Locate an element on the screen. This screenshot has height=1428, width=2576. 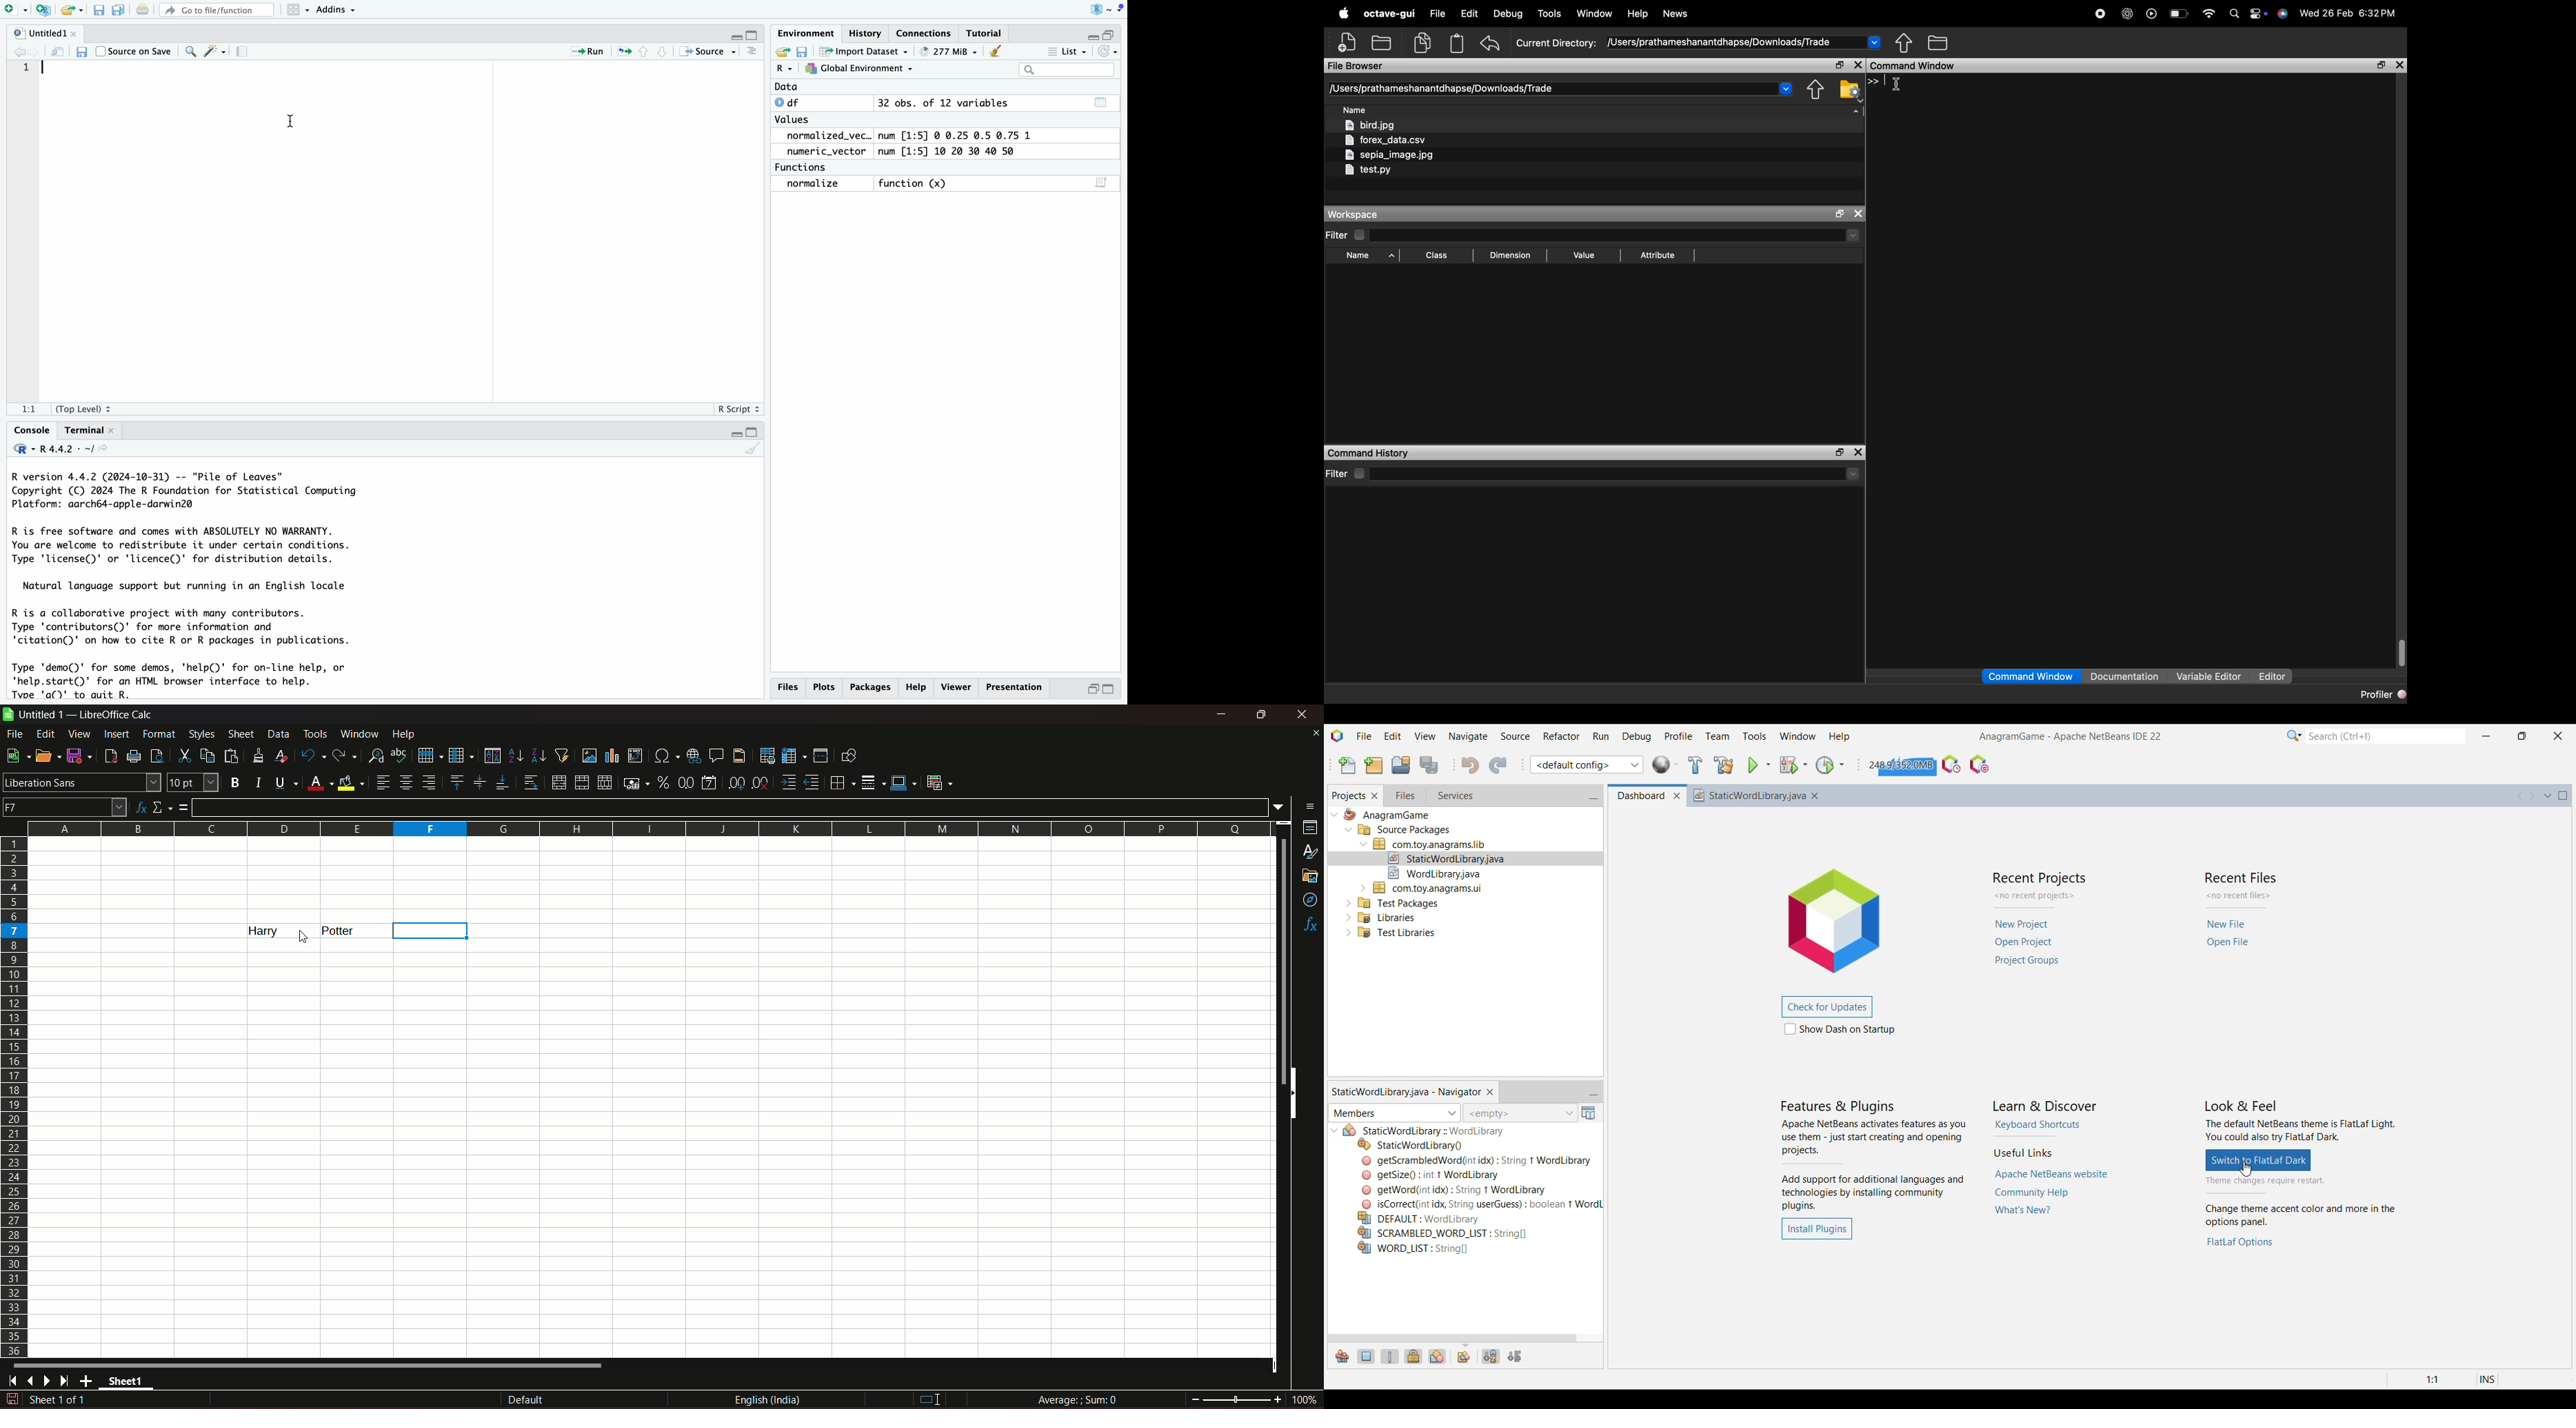
Help menu is located at coordinates (1840, 738).